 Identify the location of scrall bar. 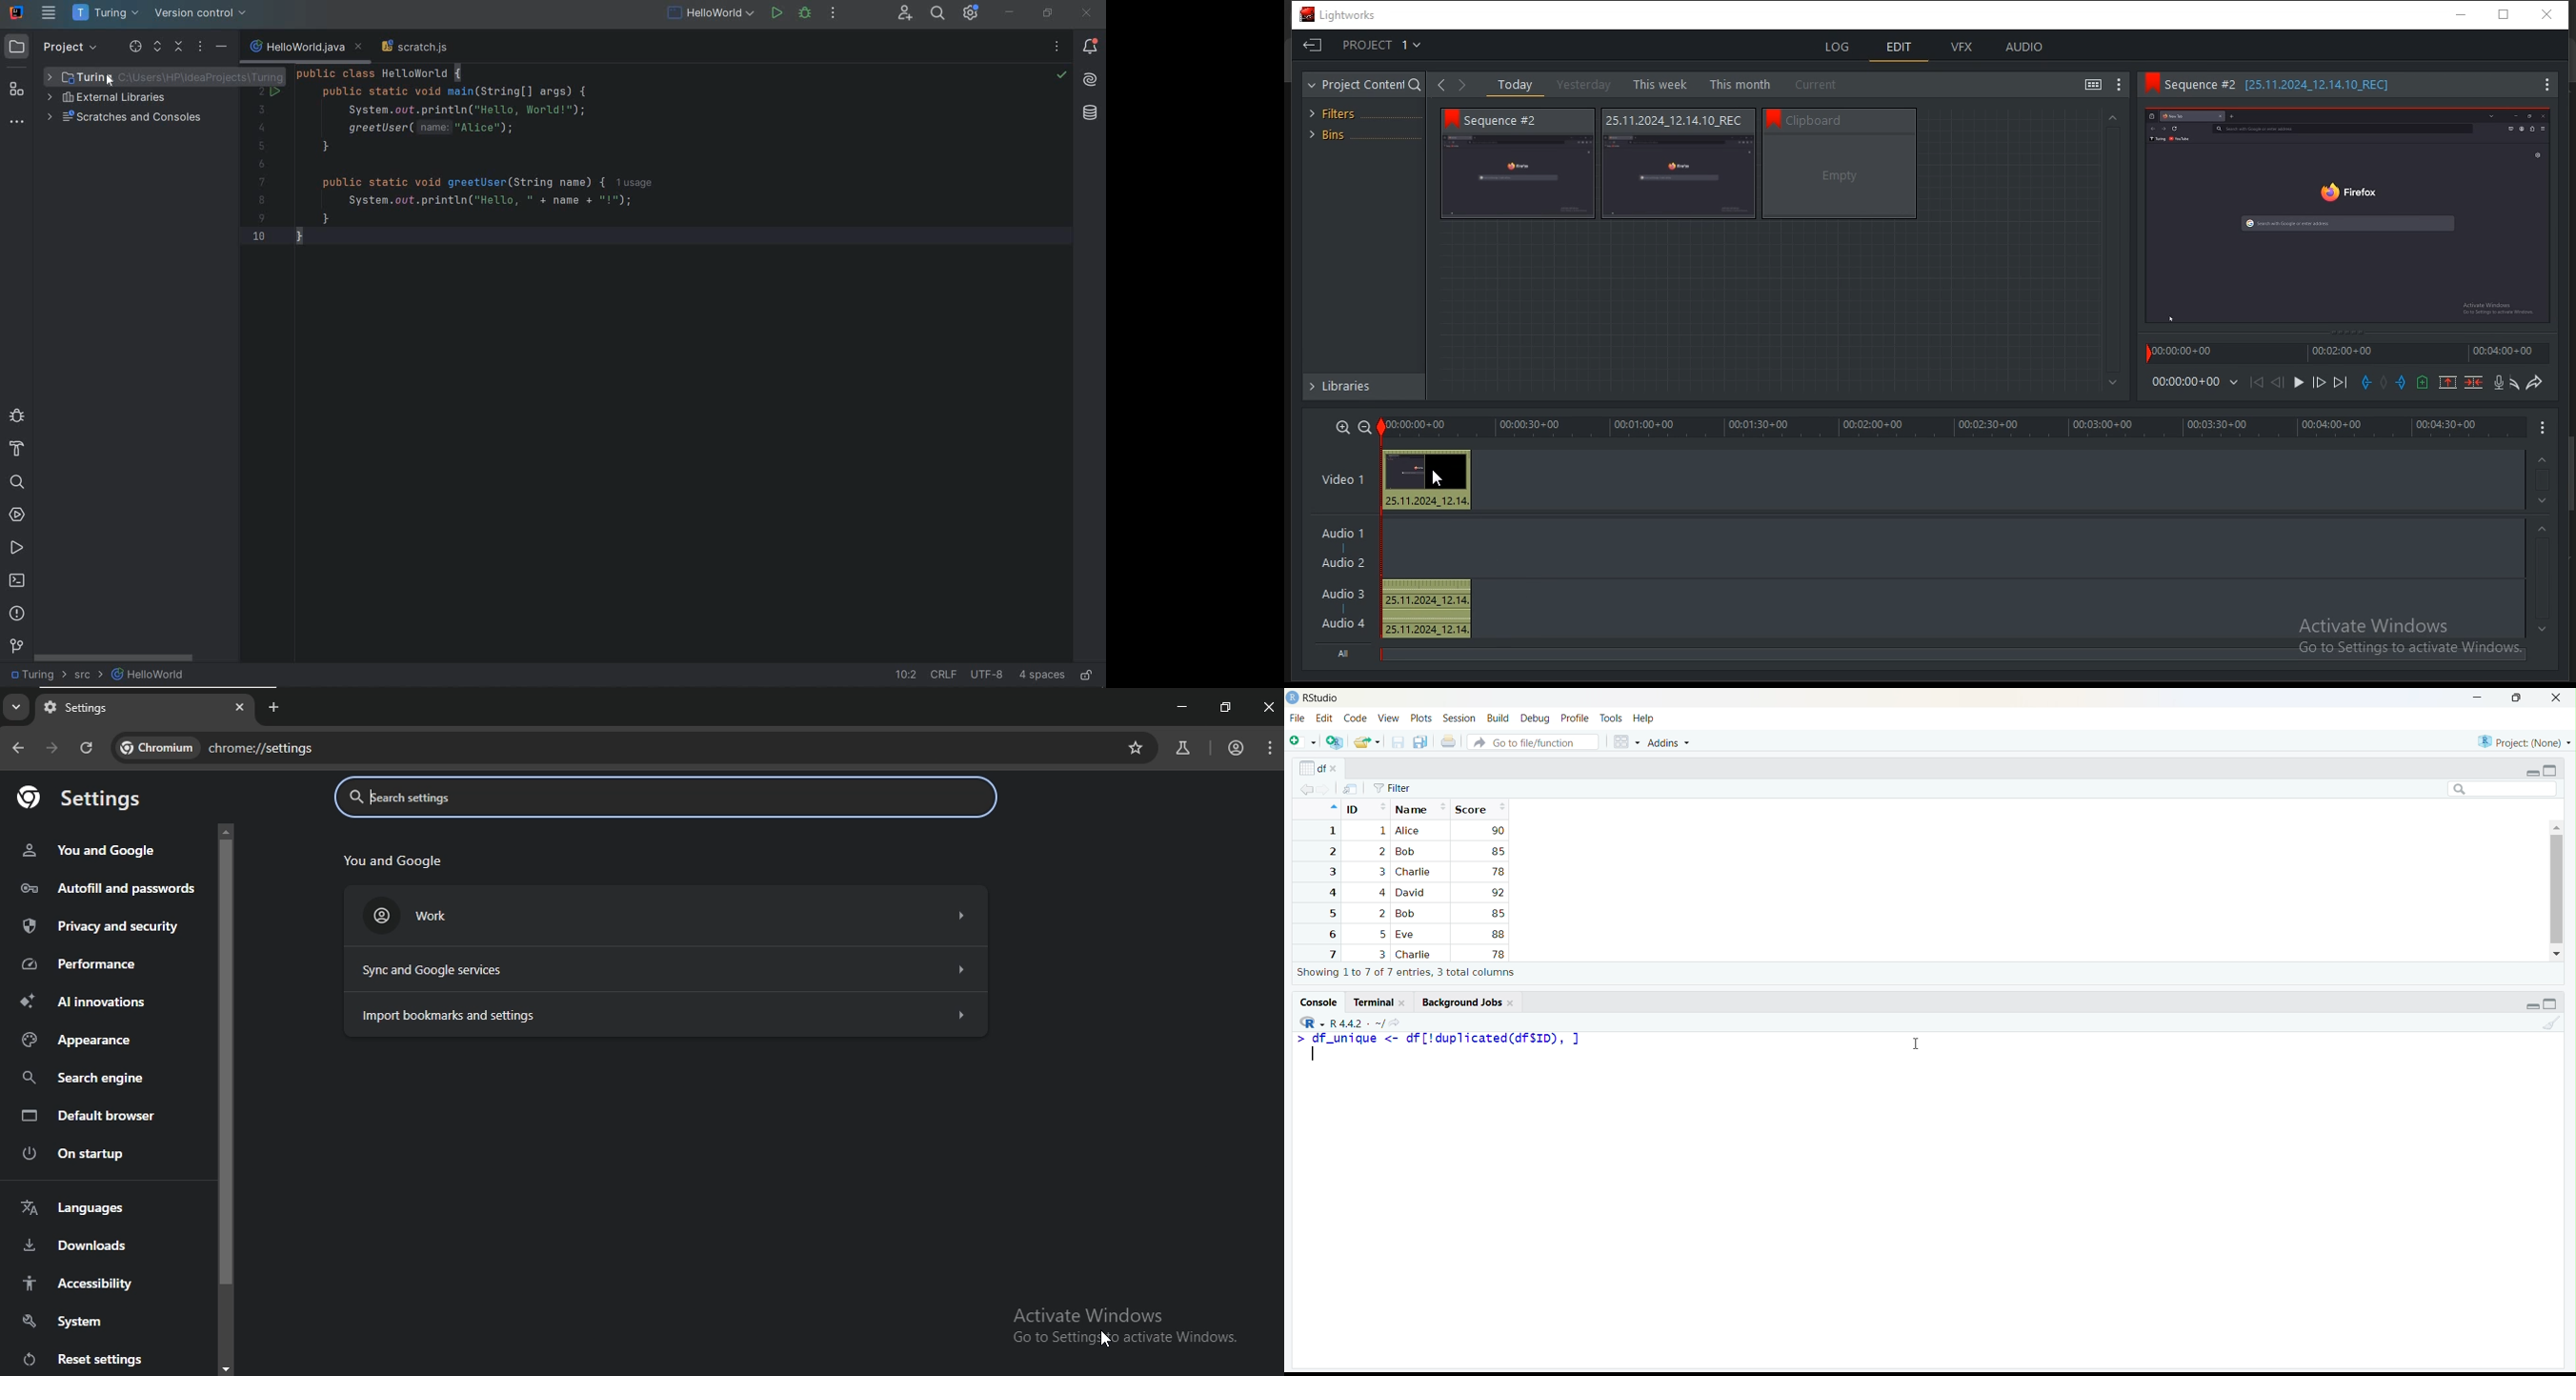
(226, 1096).